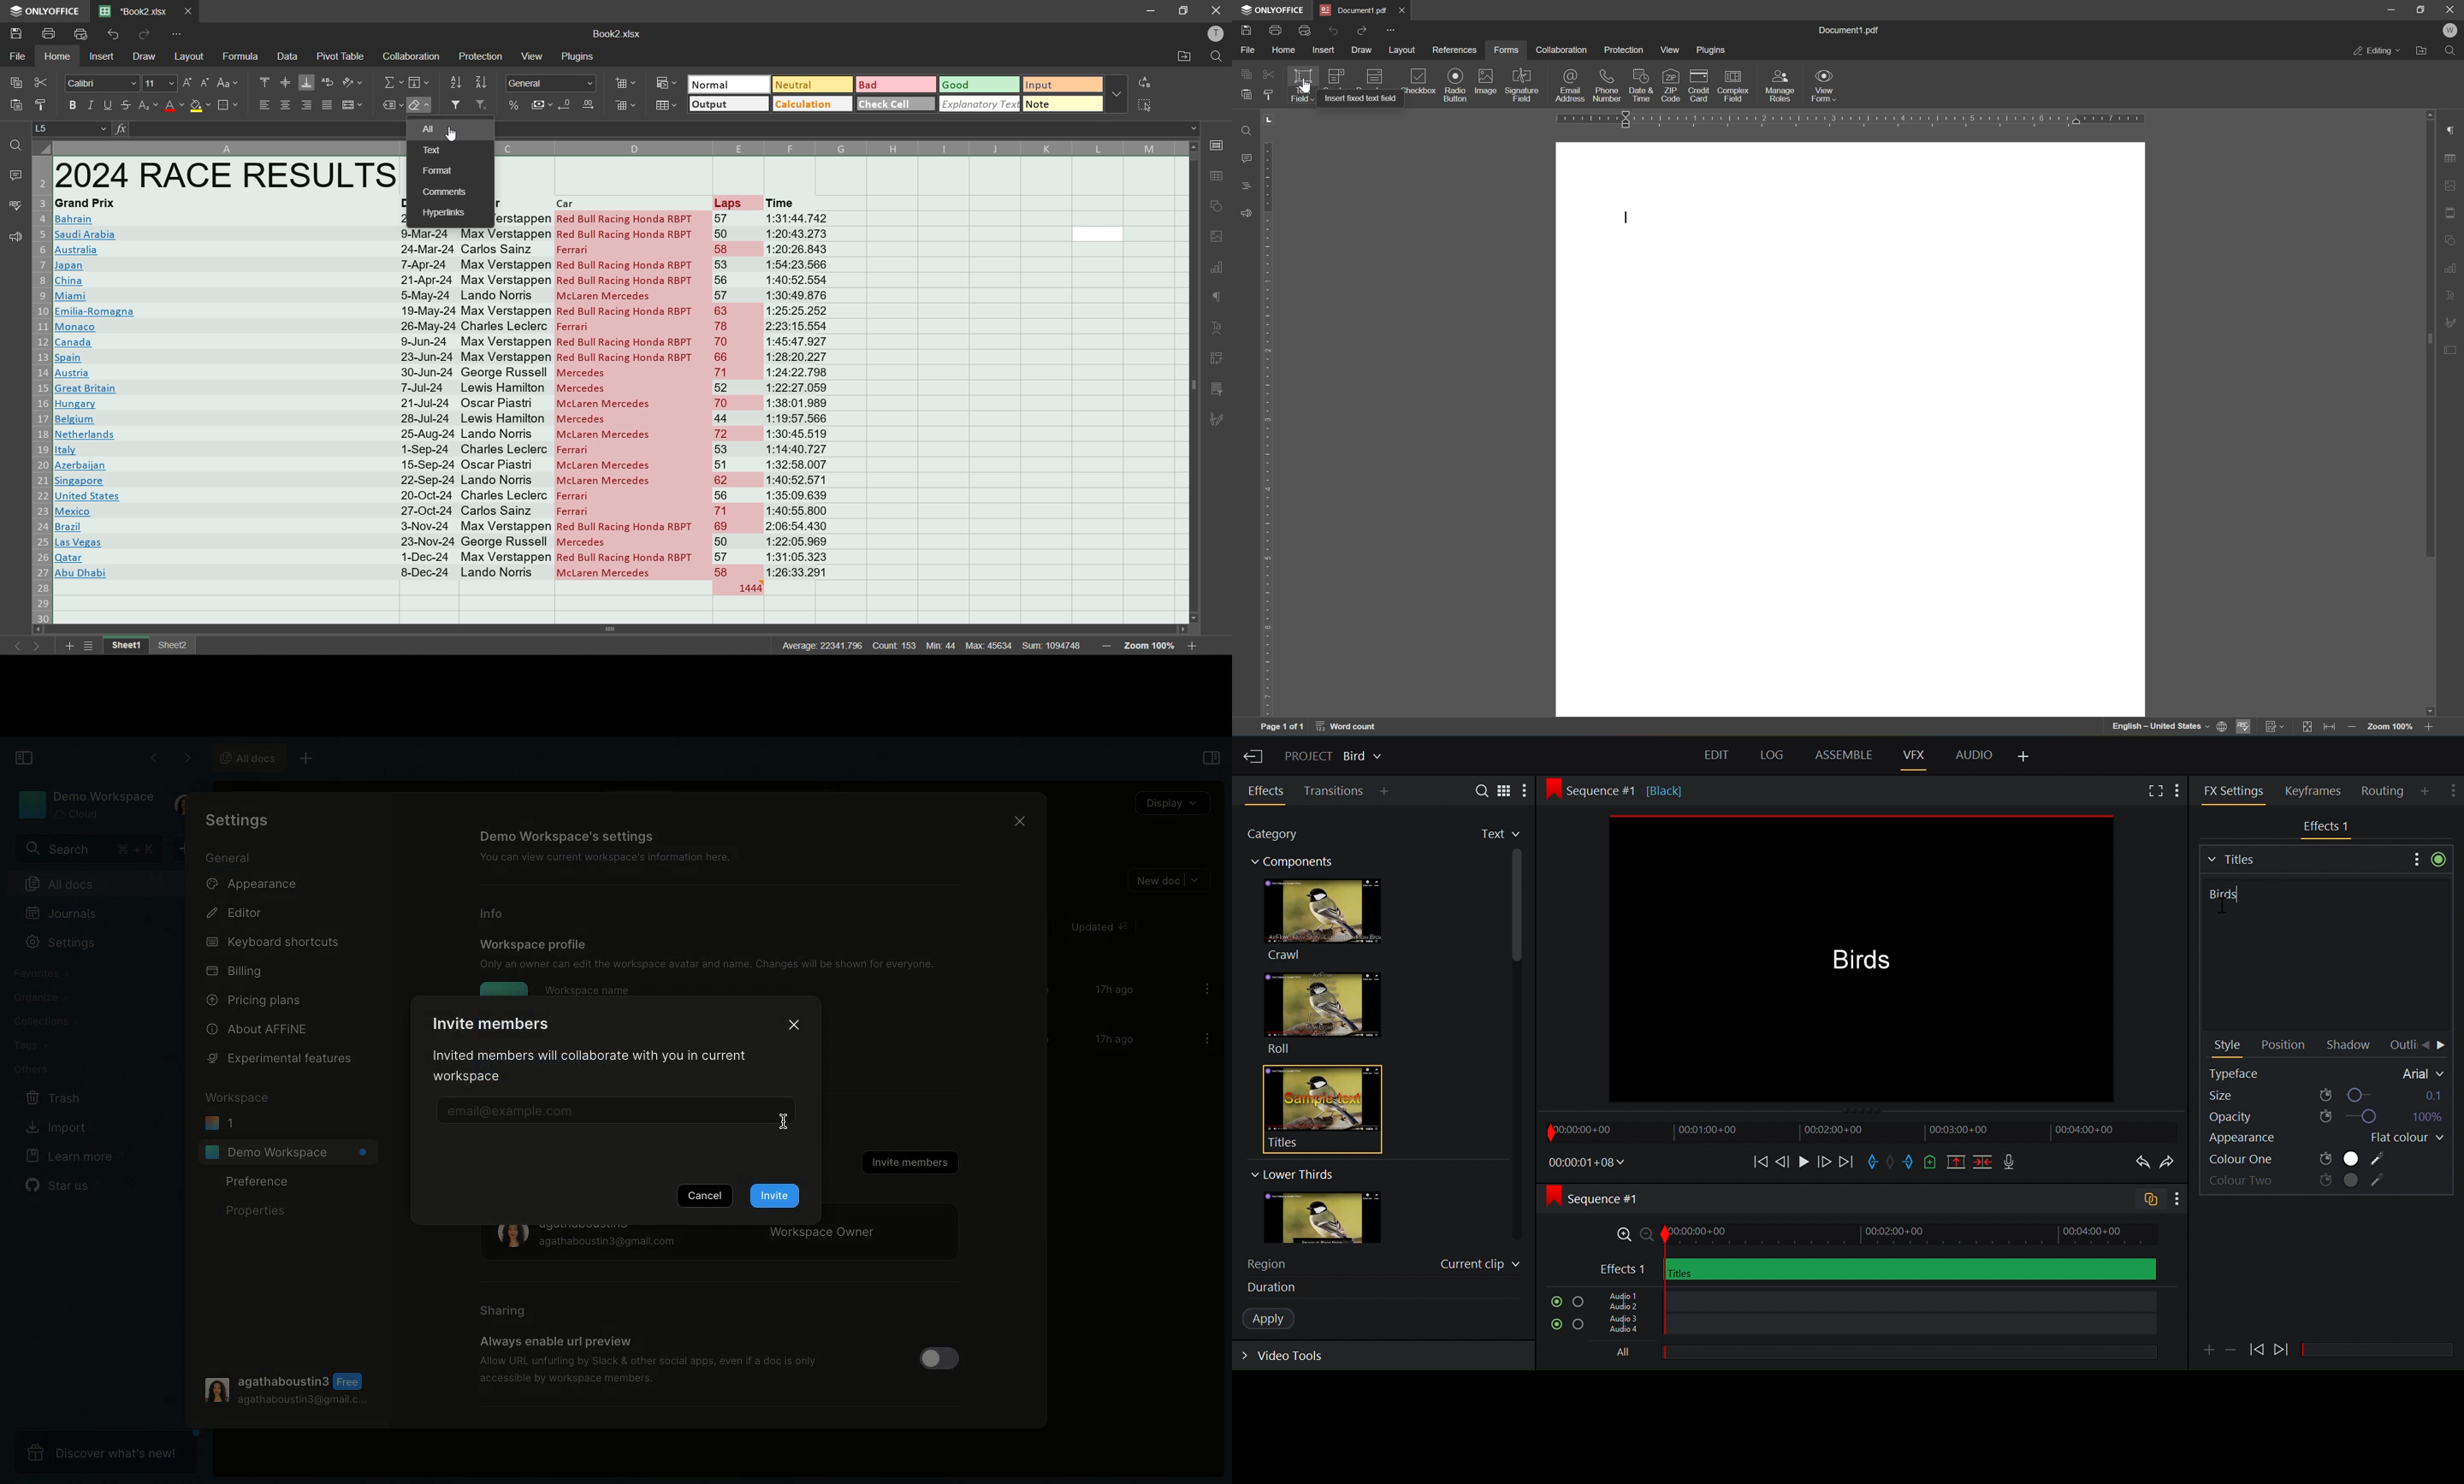 The height and width of the screenshot is (1484, 2464). I want to click on Transition, so click(1335, 791).